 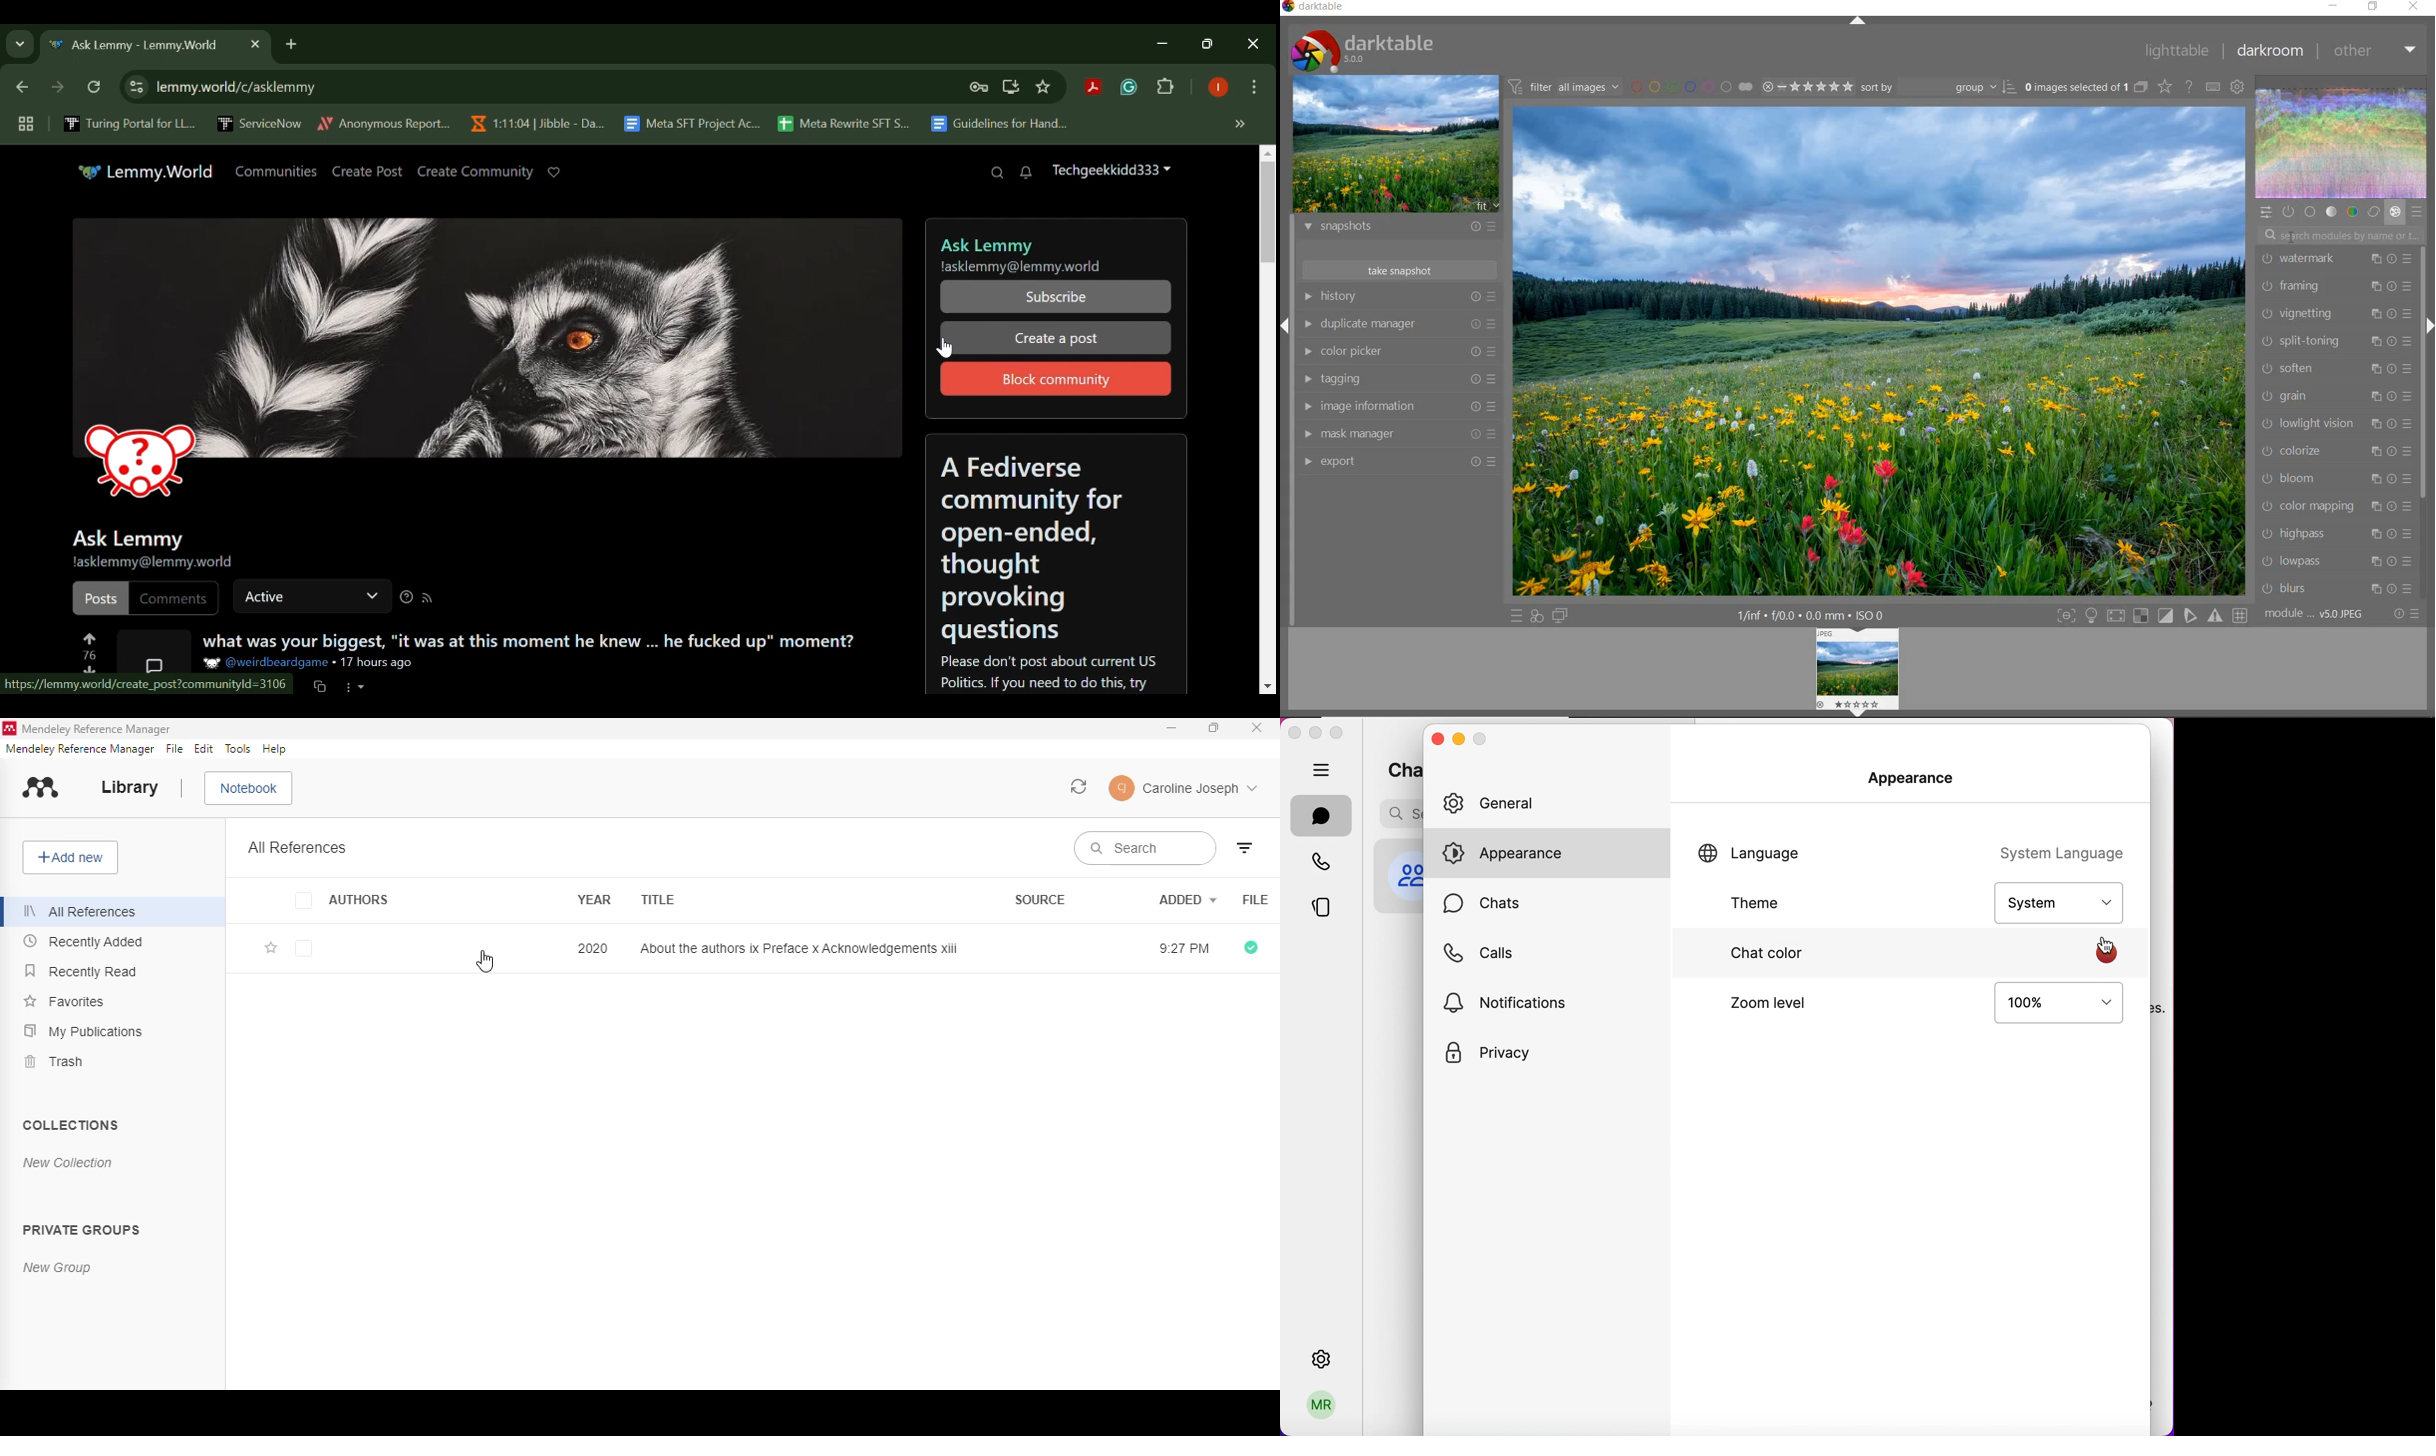 What do you see at coordinates (1059, 566) in the screenshot?
I see `A Fediverse community for open-ended, thought provoking questions Please don't post about current US Politics. If you need to do this, try` at bounding box center [1059, 566].